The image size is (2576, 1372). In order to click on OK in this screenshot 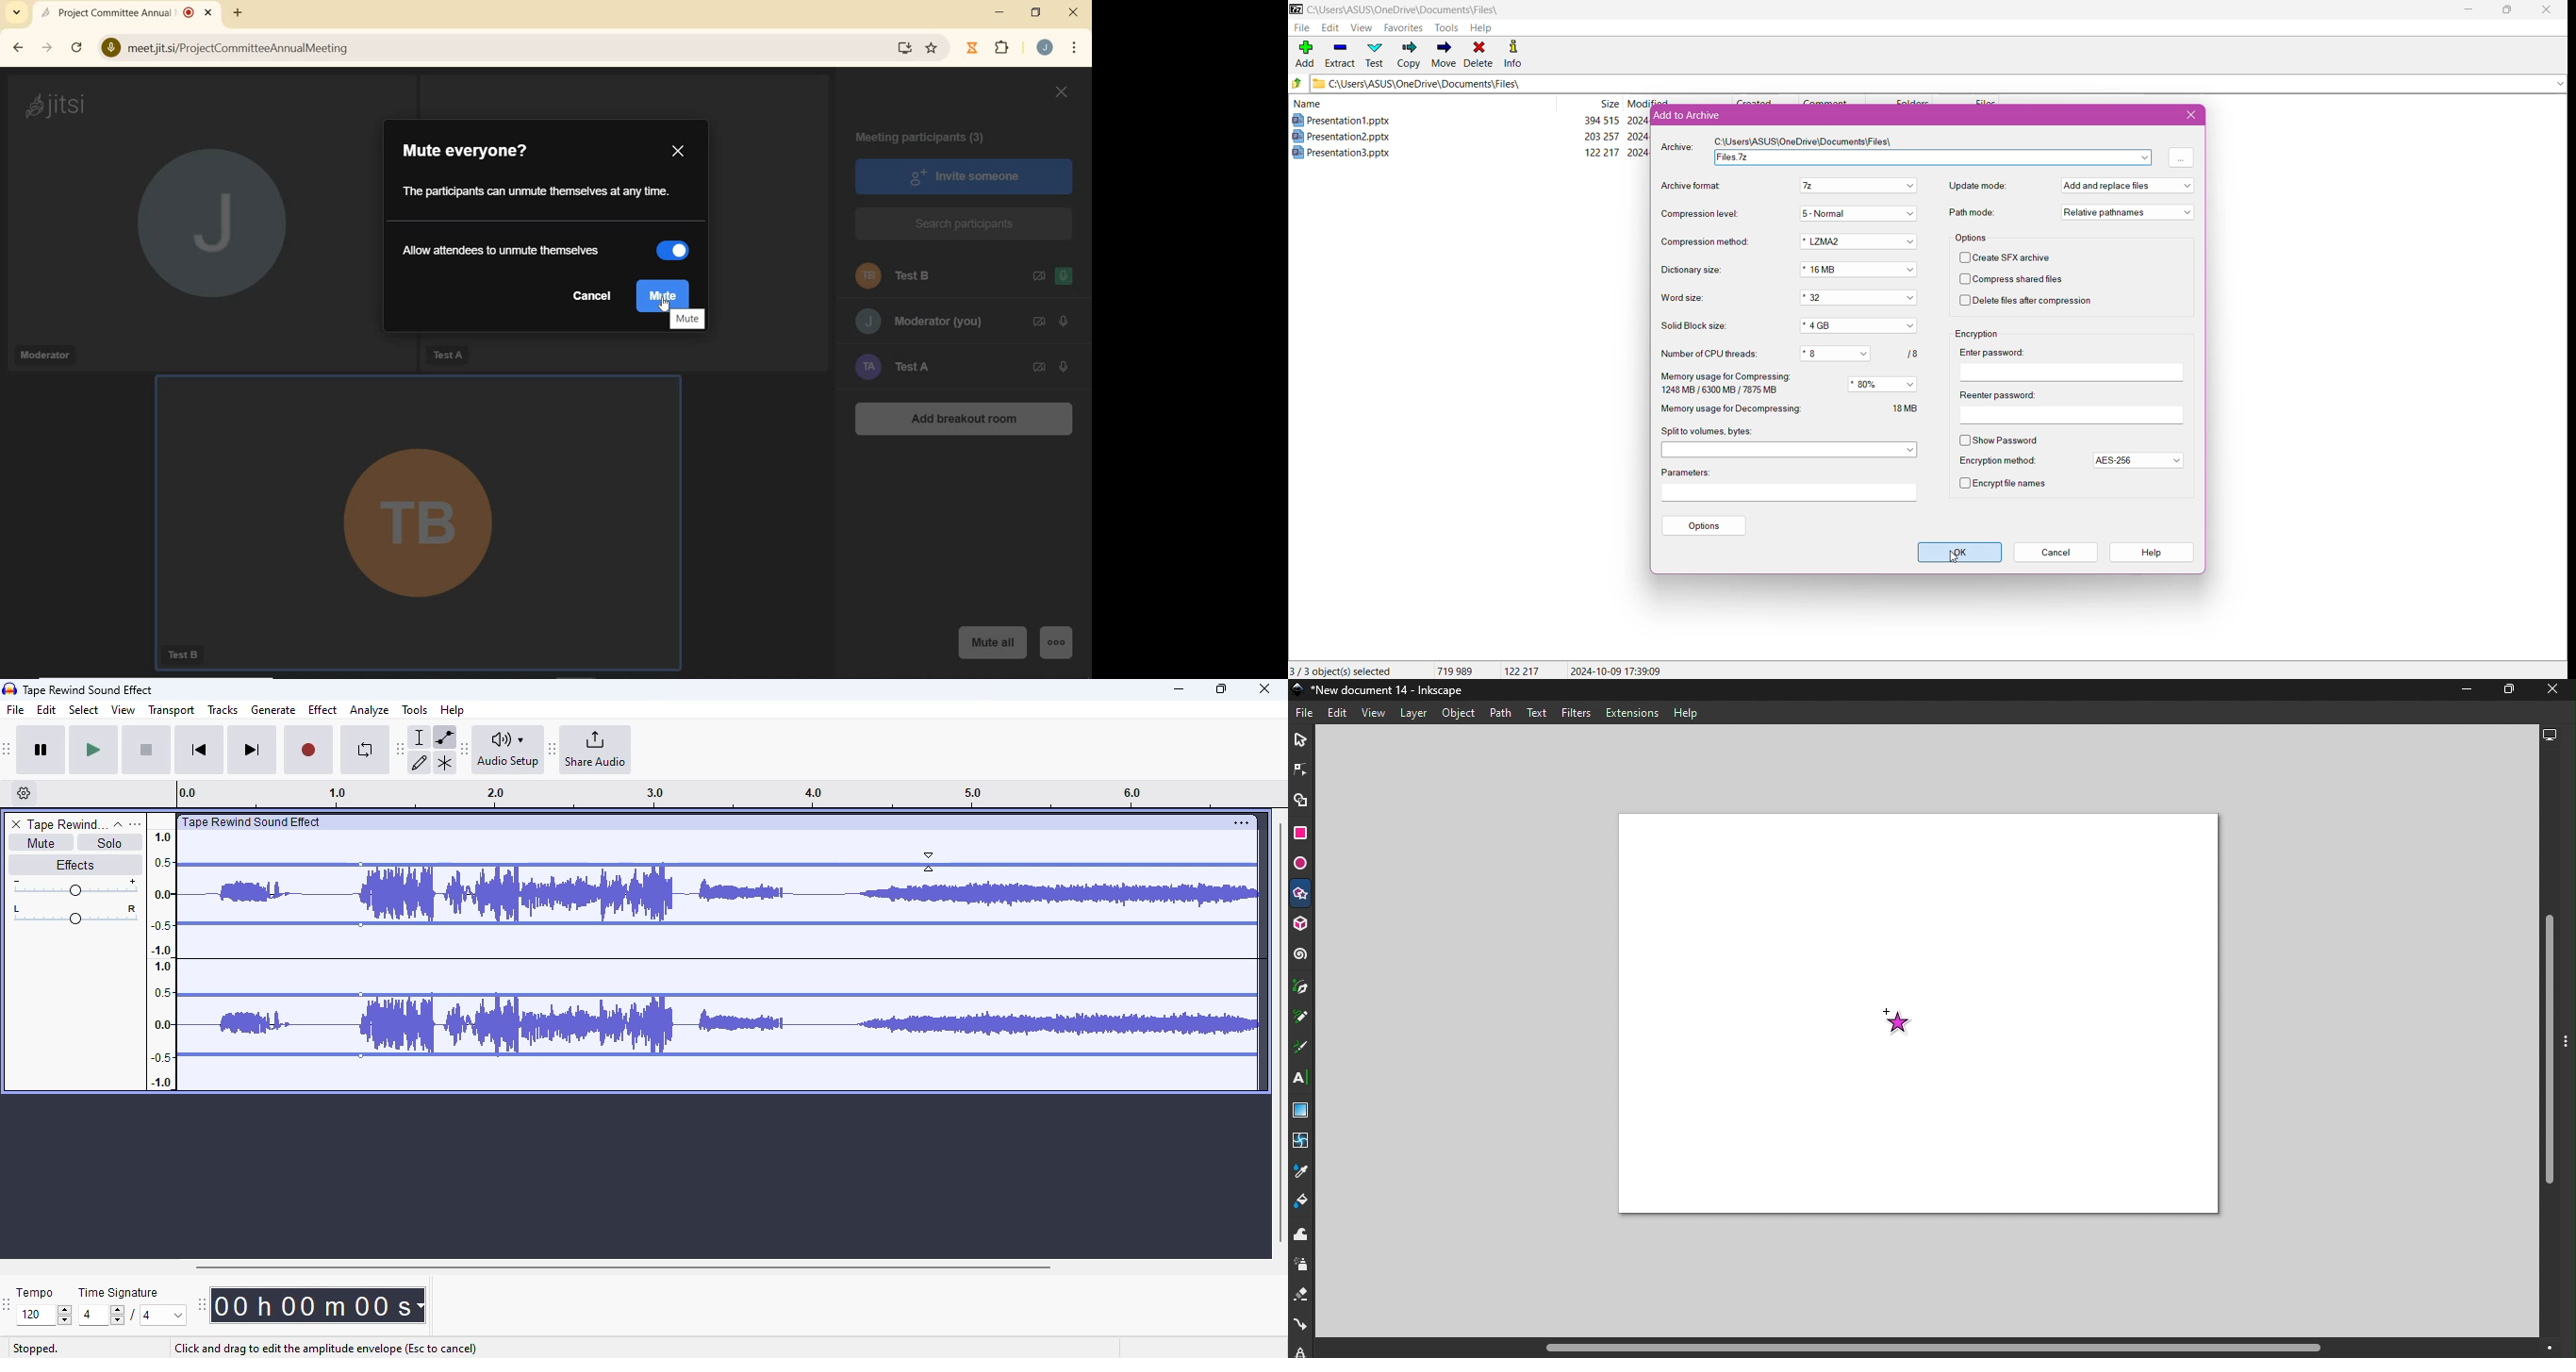, I will do `click(1958, 553)`.